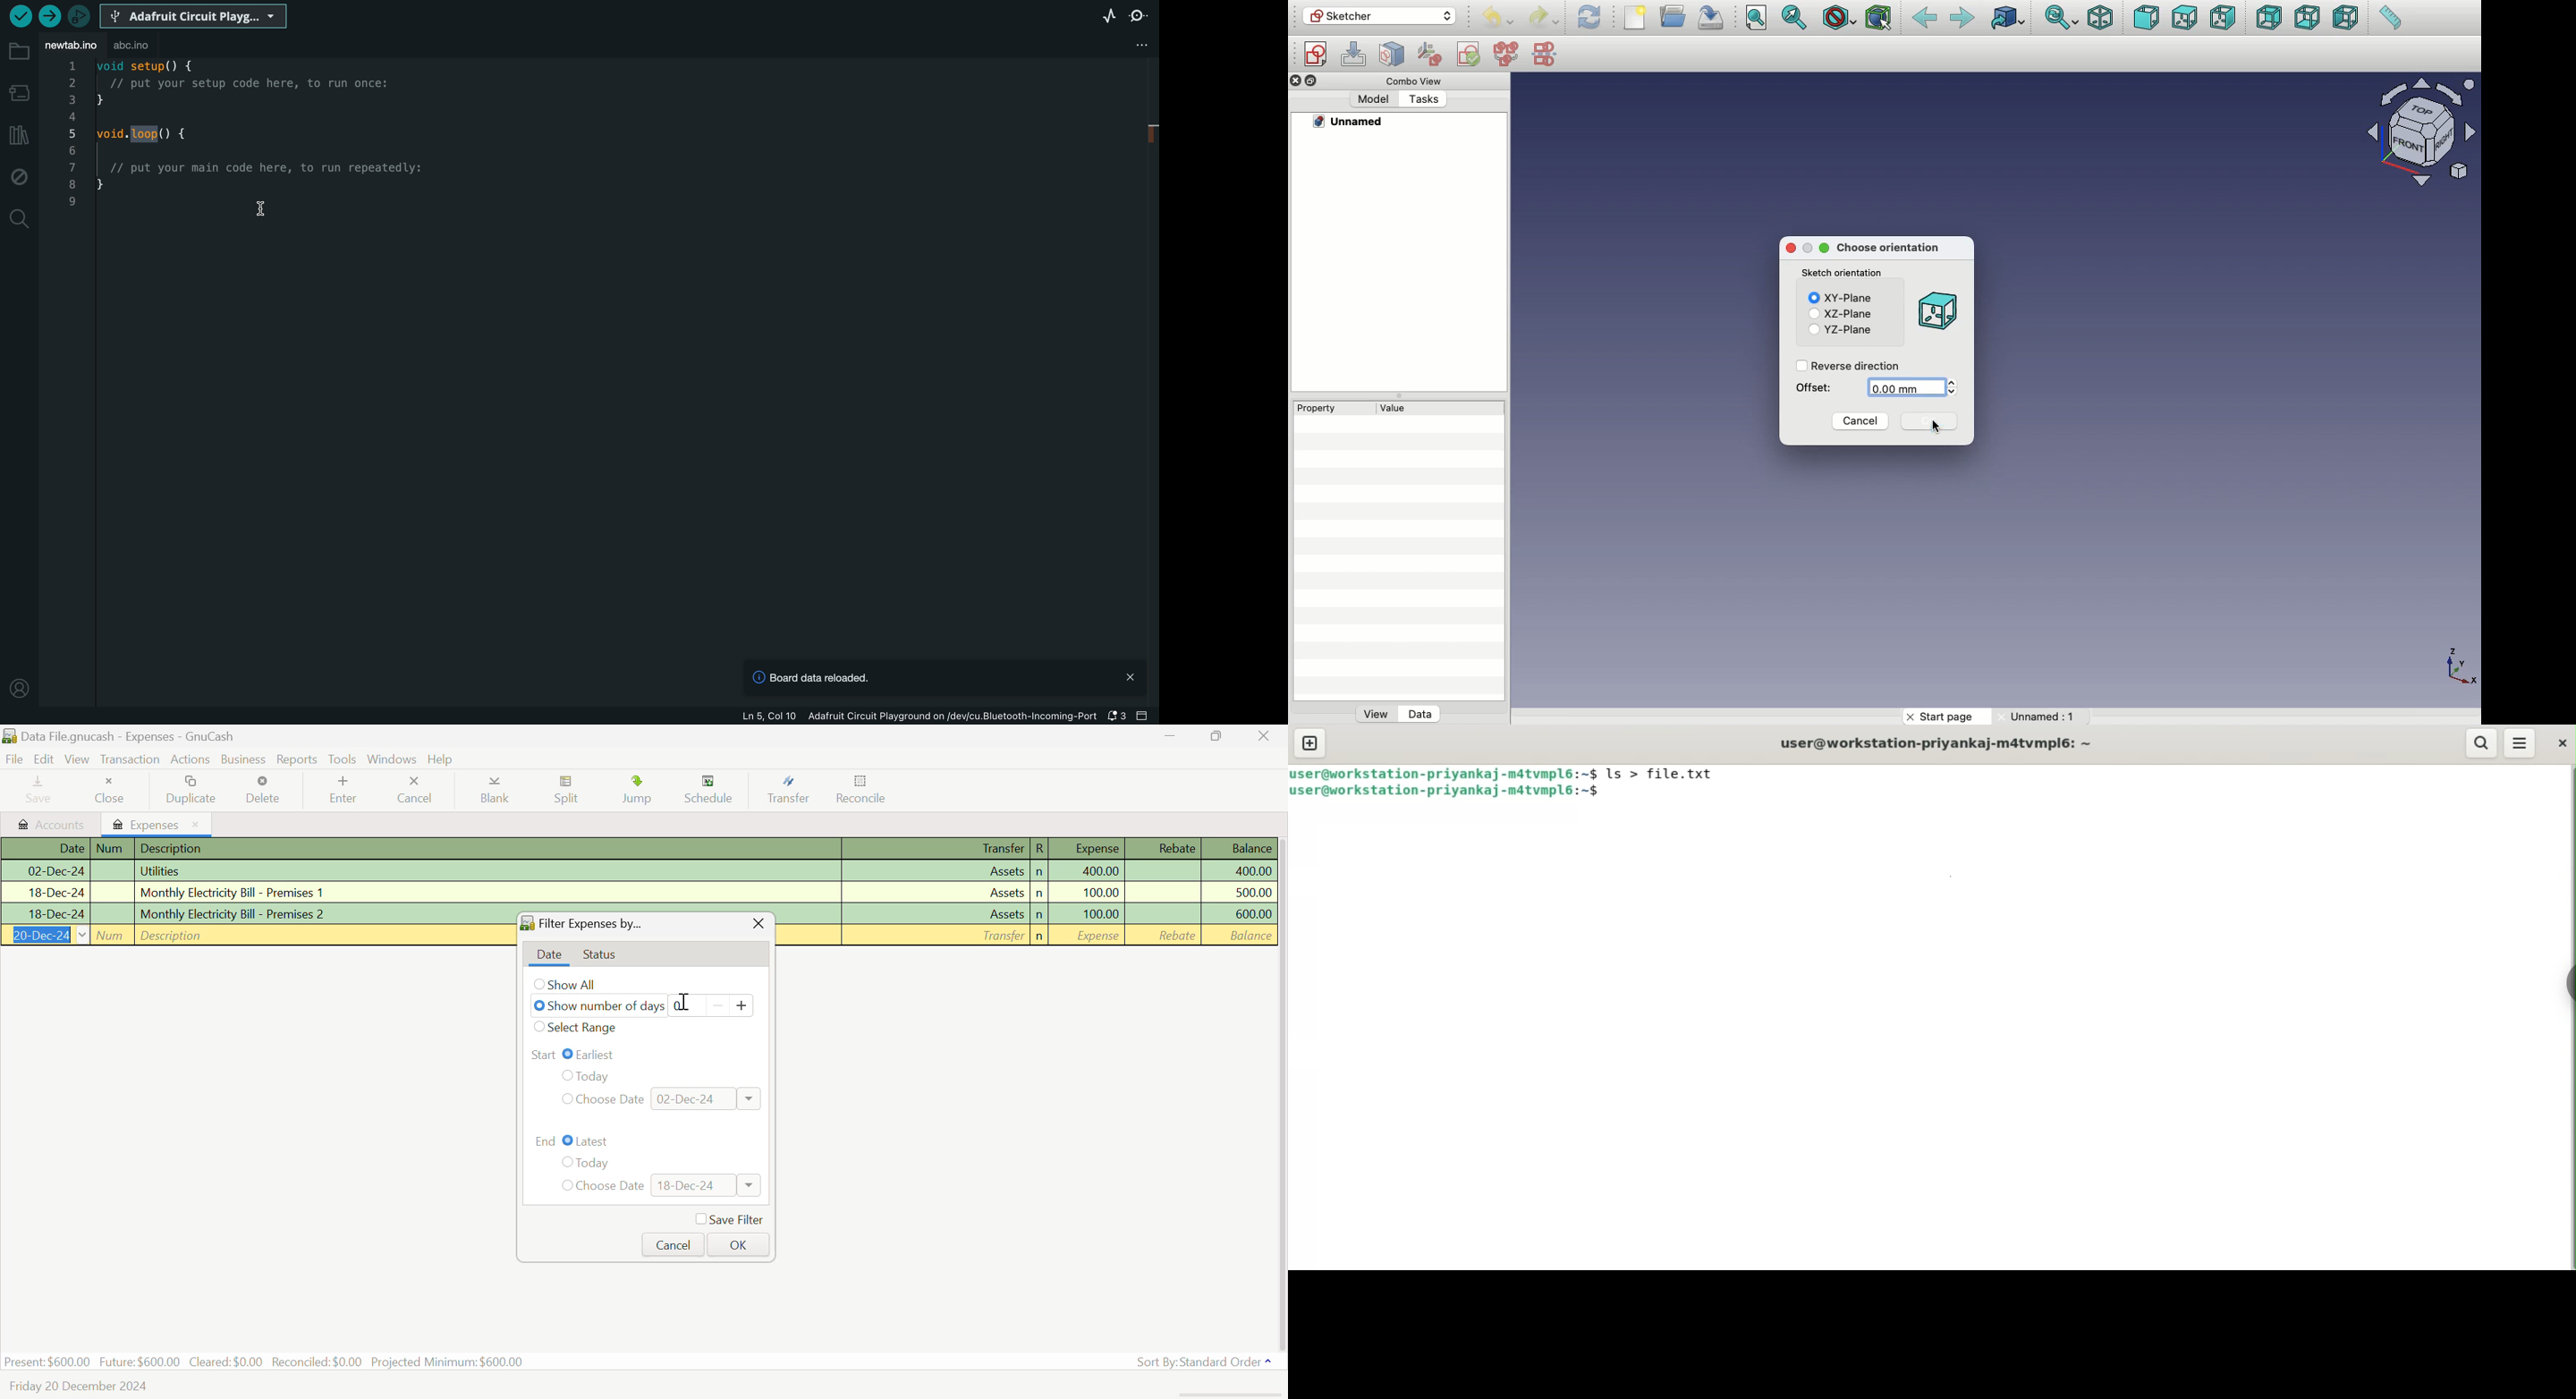 The image size is (2576, 1400). Describe the element at coordinates (937, 849) in the screenshot. I see `Transfer` at that location.